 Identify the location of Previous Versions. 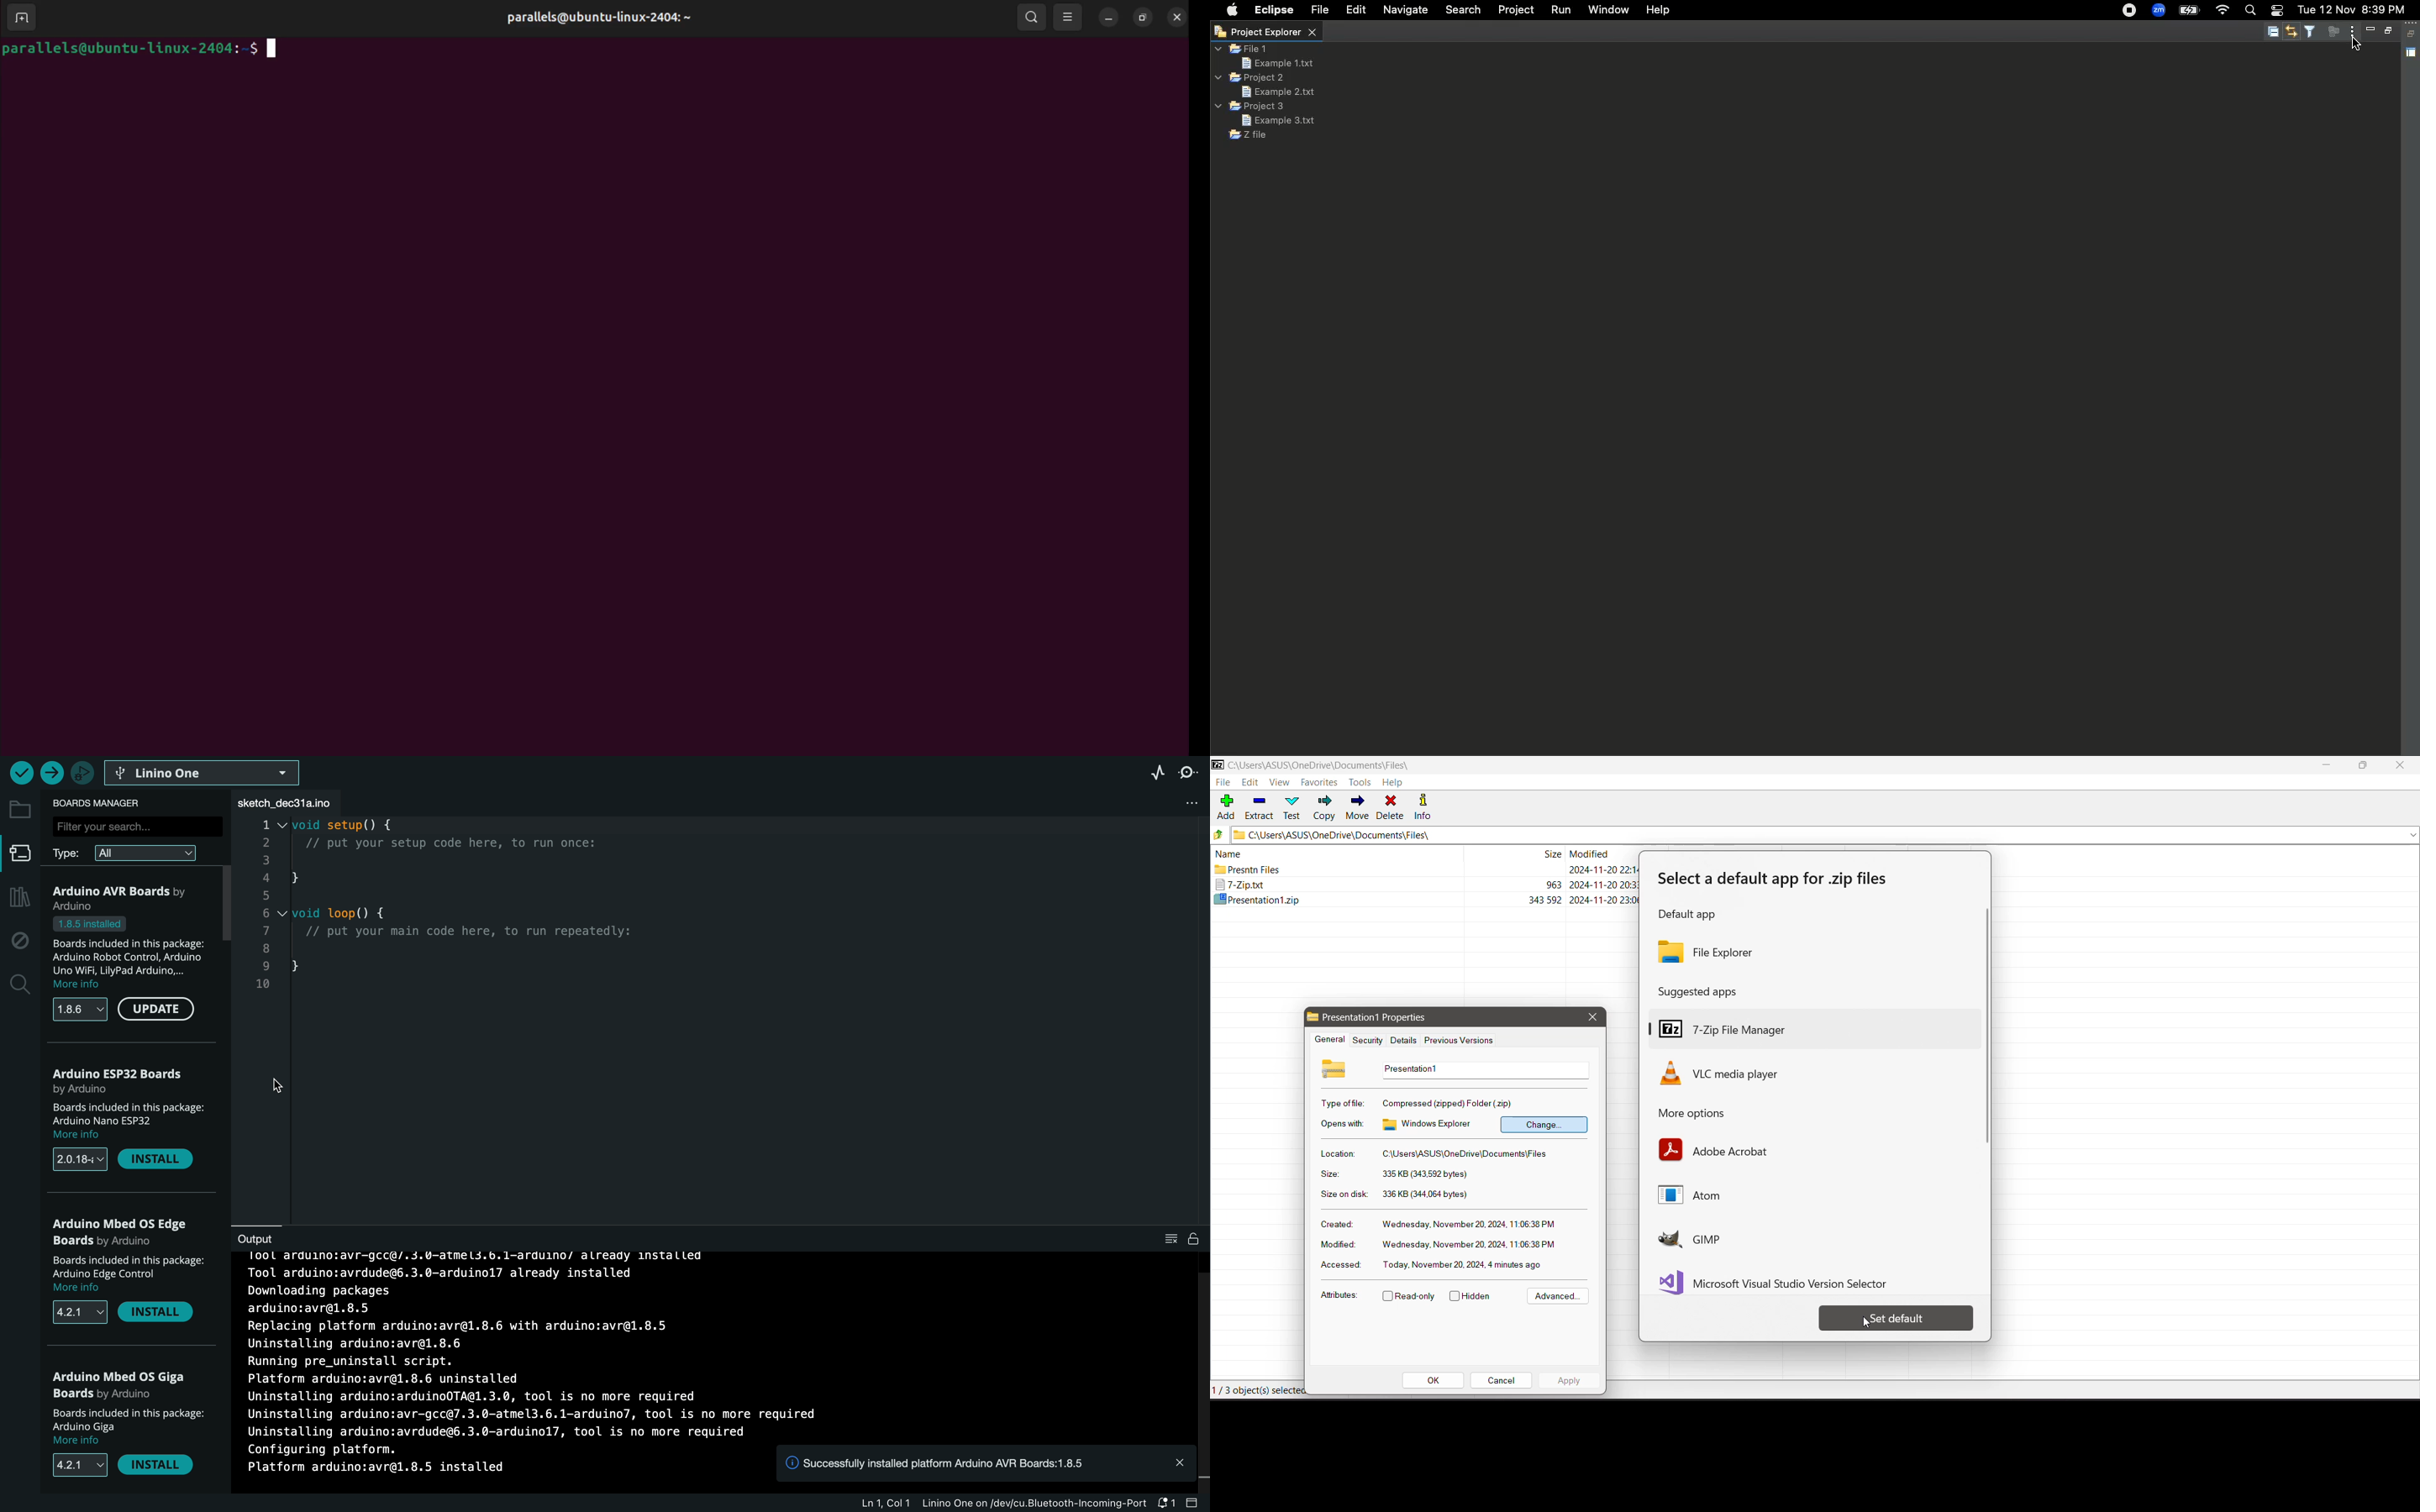
(1460, 1041).